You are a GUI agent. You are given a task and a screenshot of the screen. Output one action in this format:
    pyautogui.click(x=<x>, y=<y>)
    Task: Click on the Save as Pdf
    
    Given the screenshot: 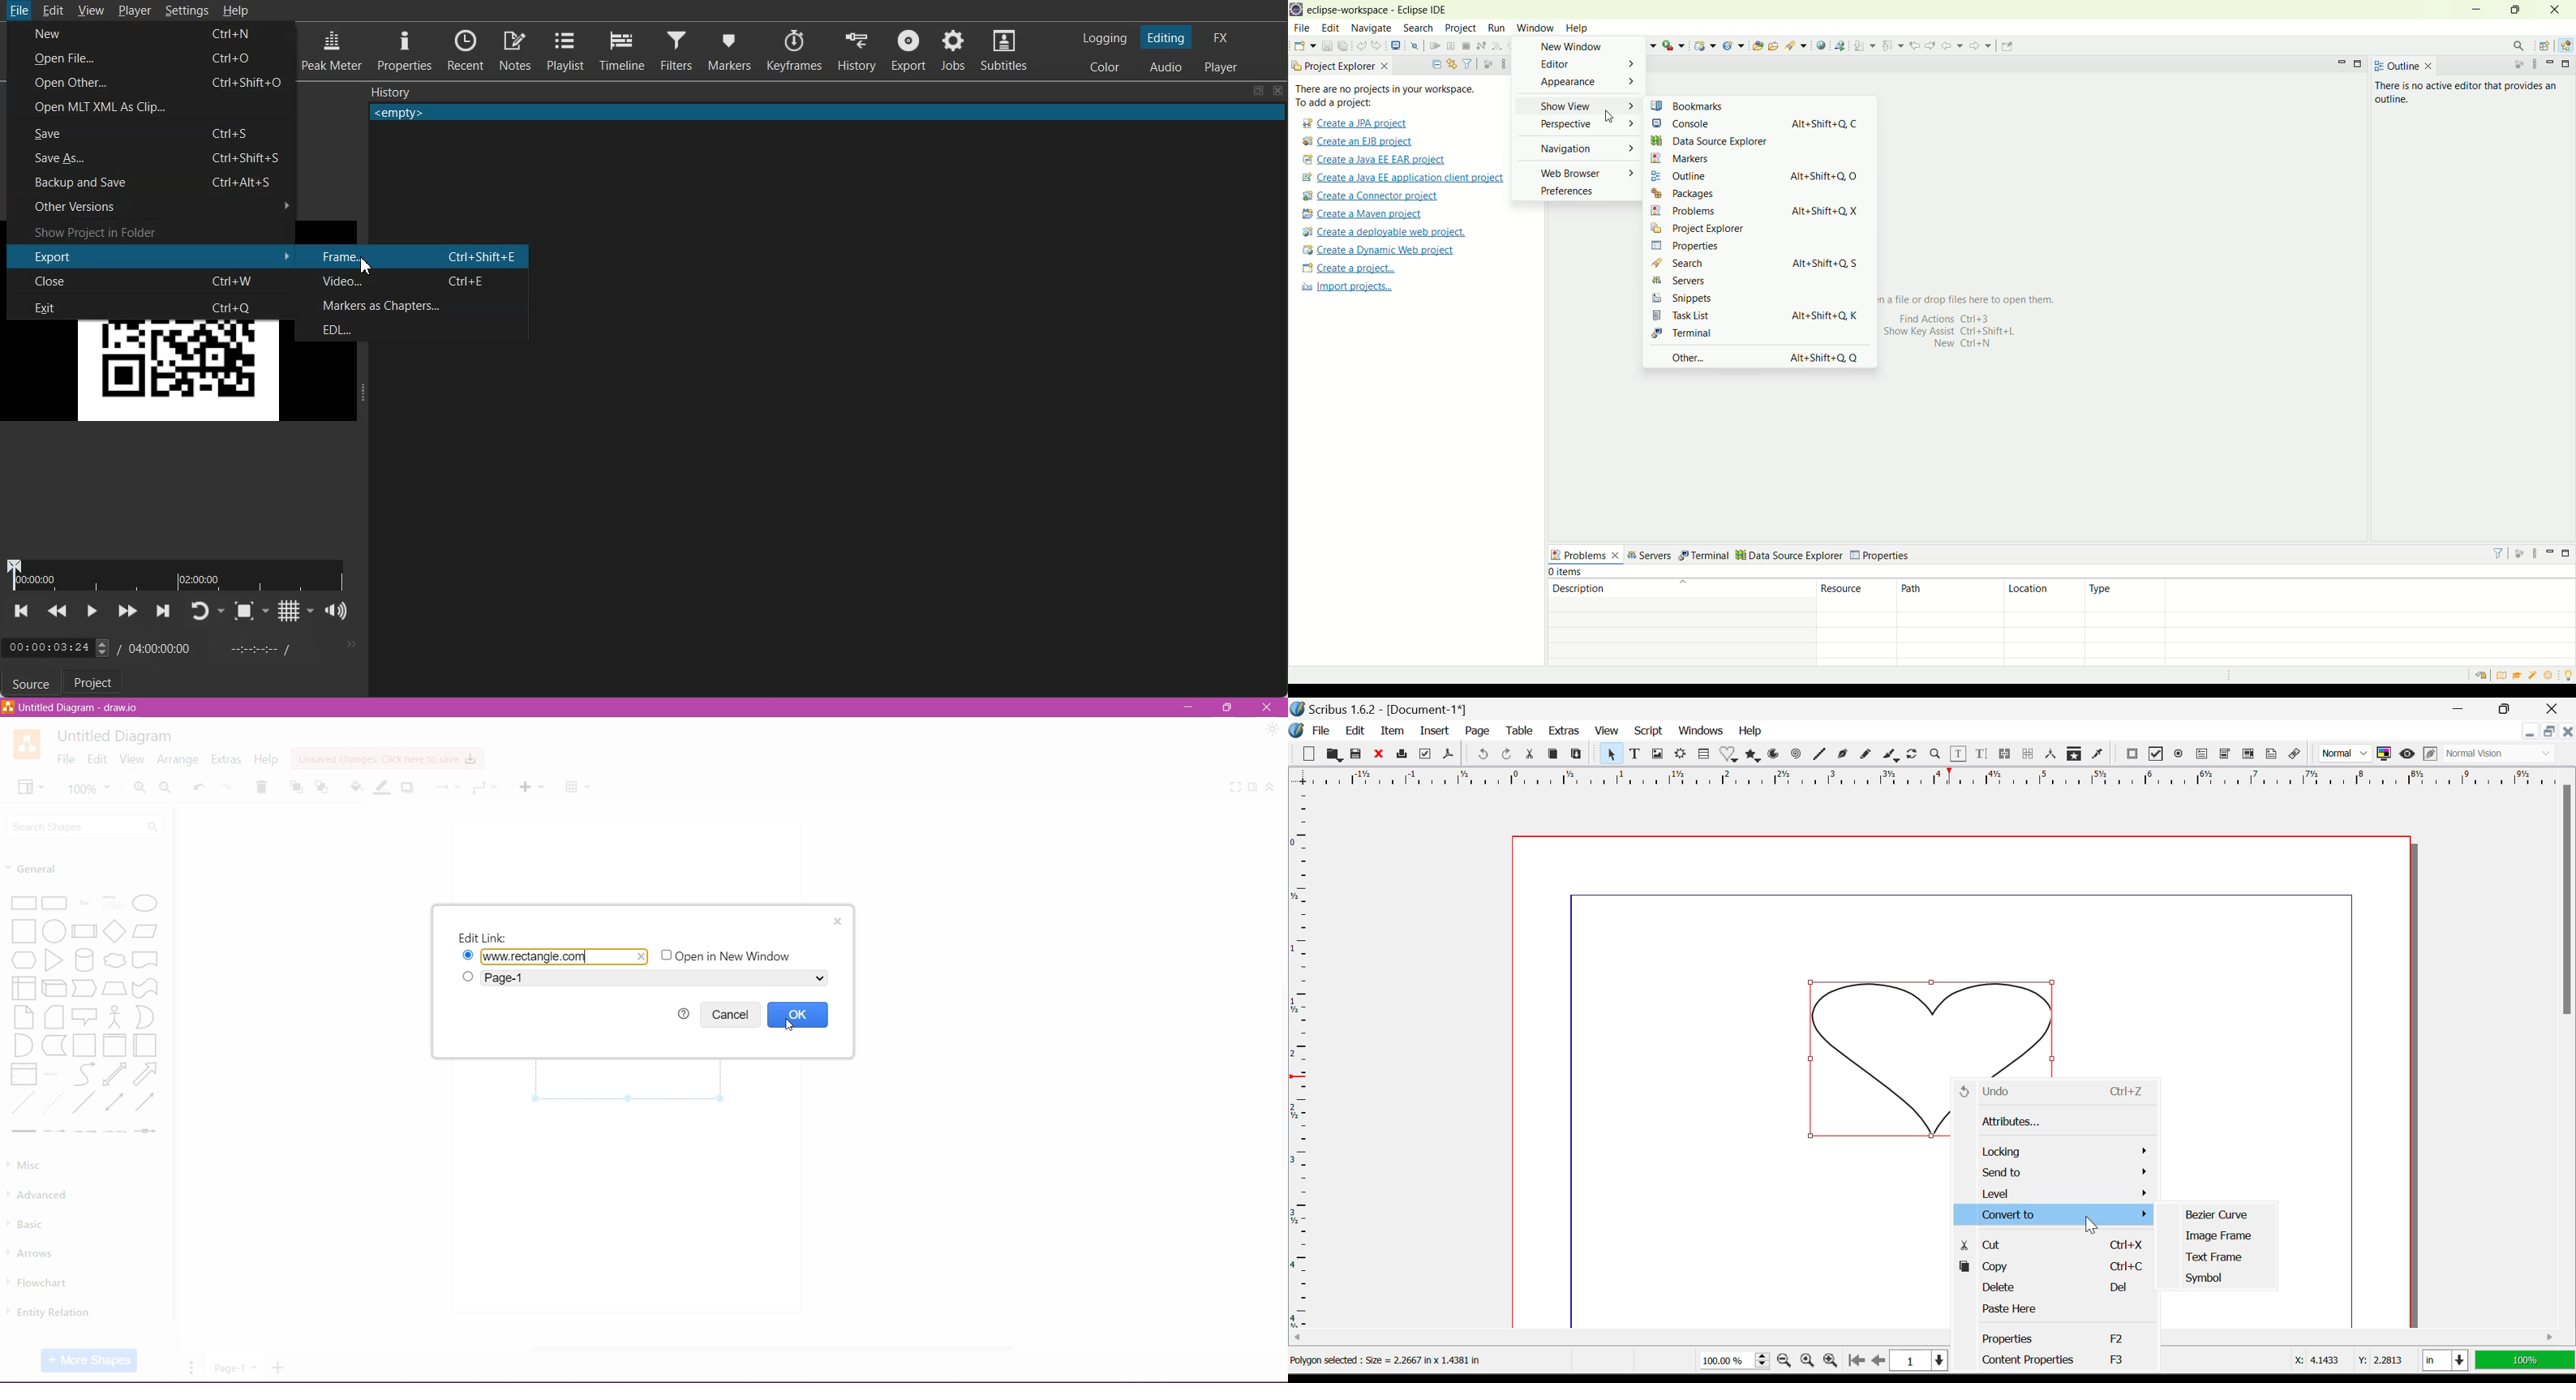 What is the action you would take?
    pyautogui.click(x=1448, y=756)
    